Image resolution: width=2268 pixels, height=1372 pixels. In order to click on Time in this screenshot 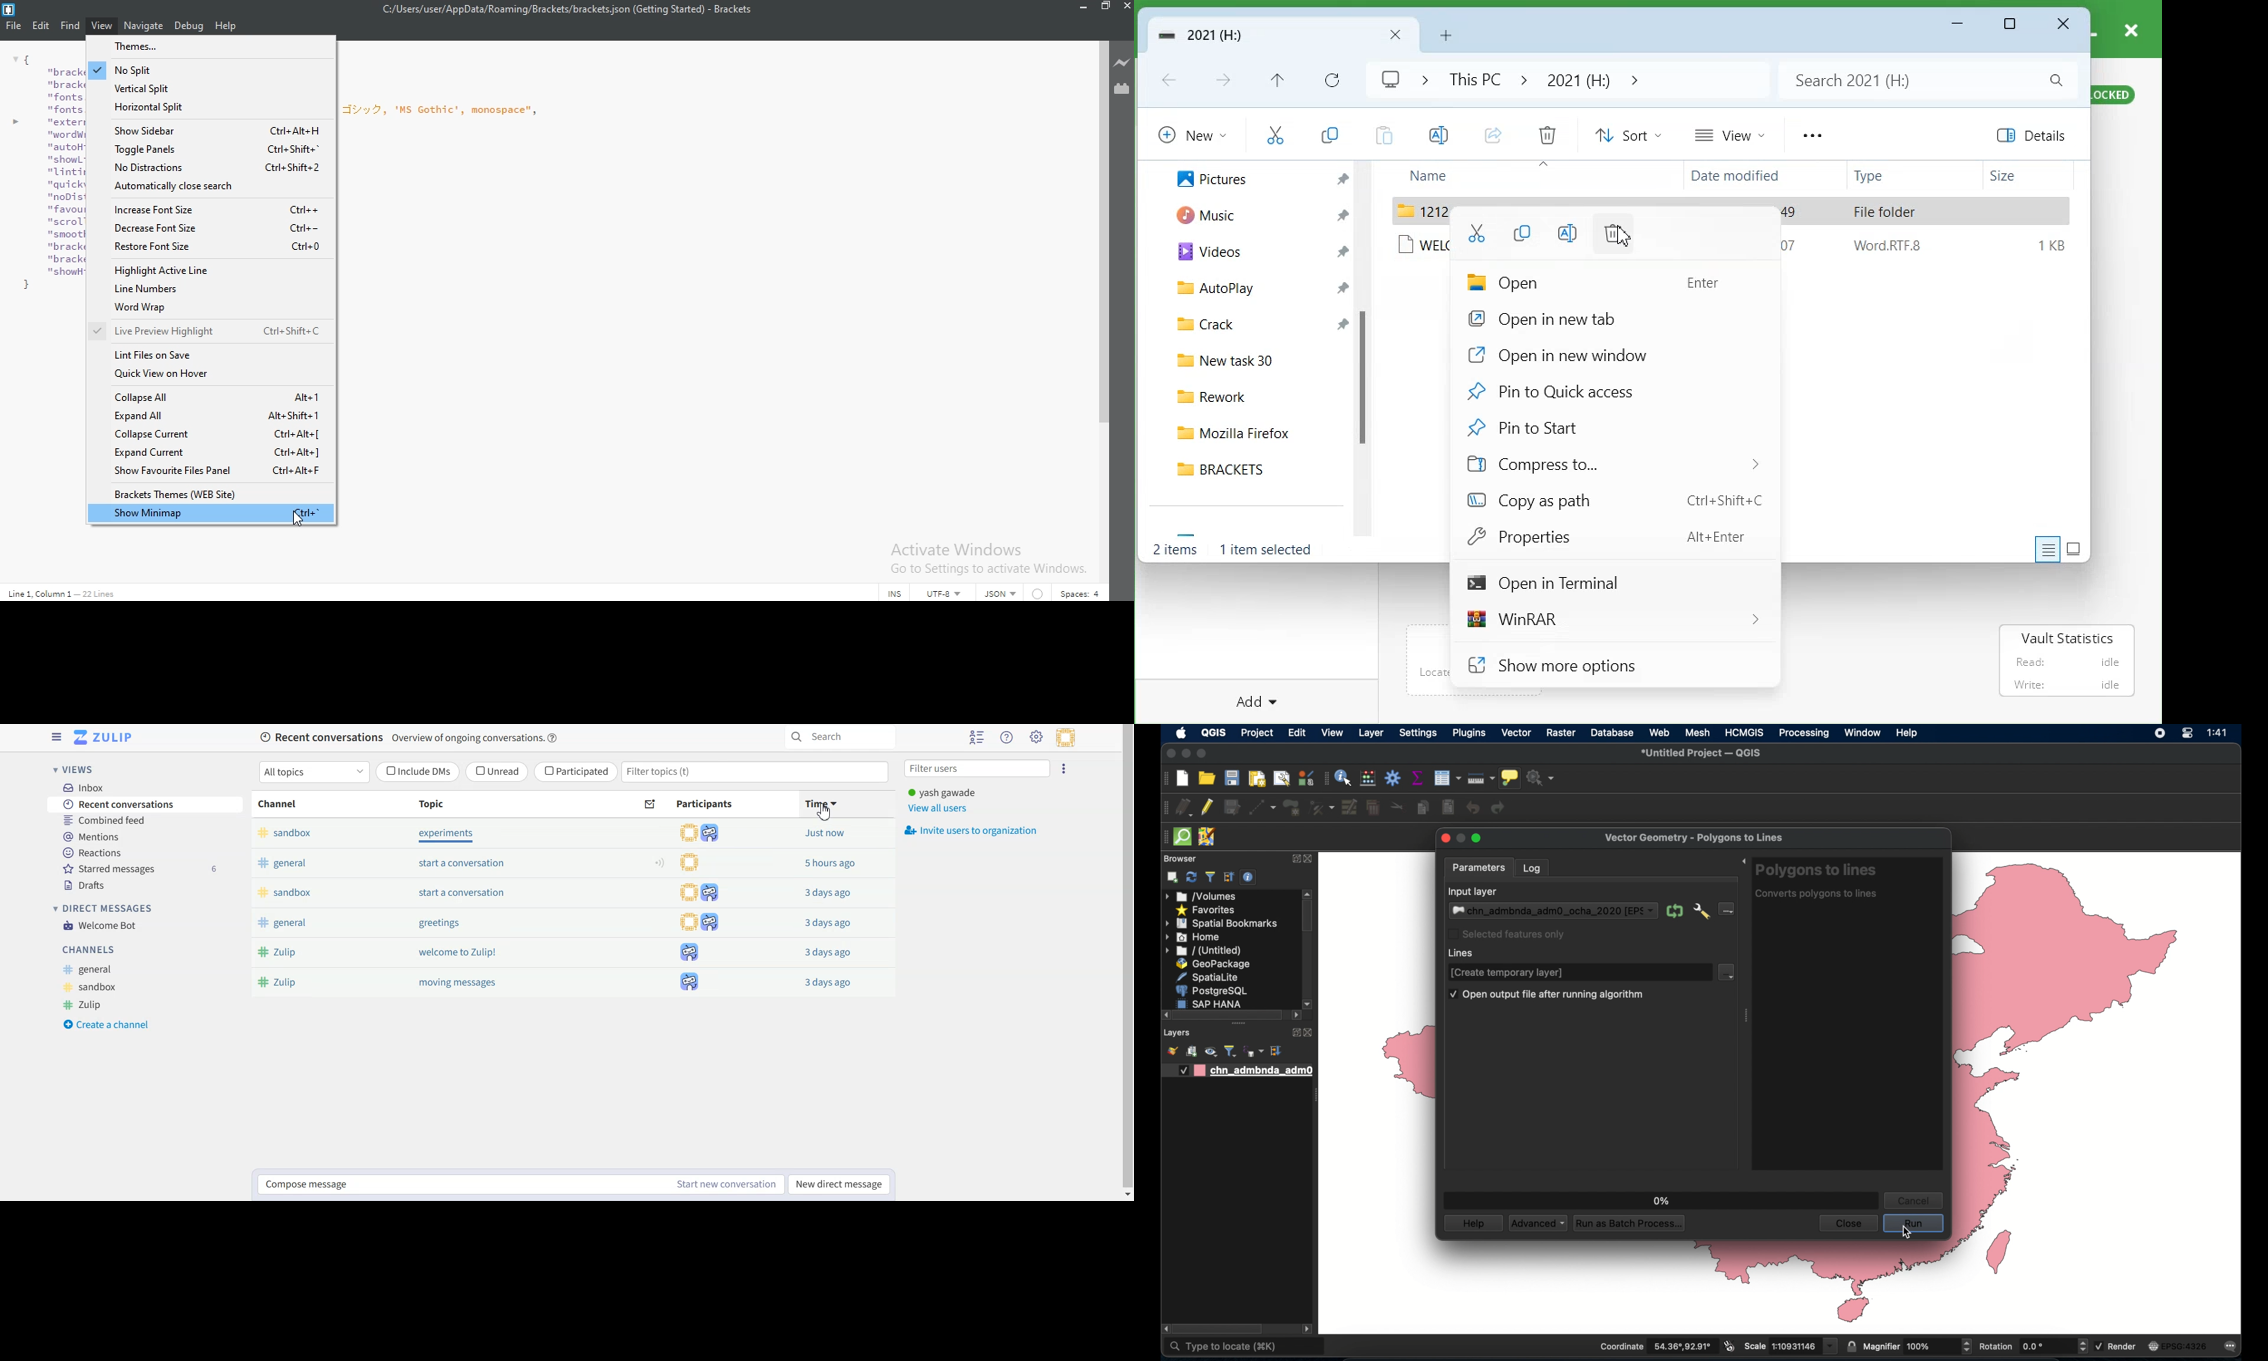, I will do `click(845, 804)`.